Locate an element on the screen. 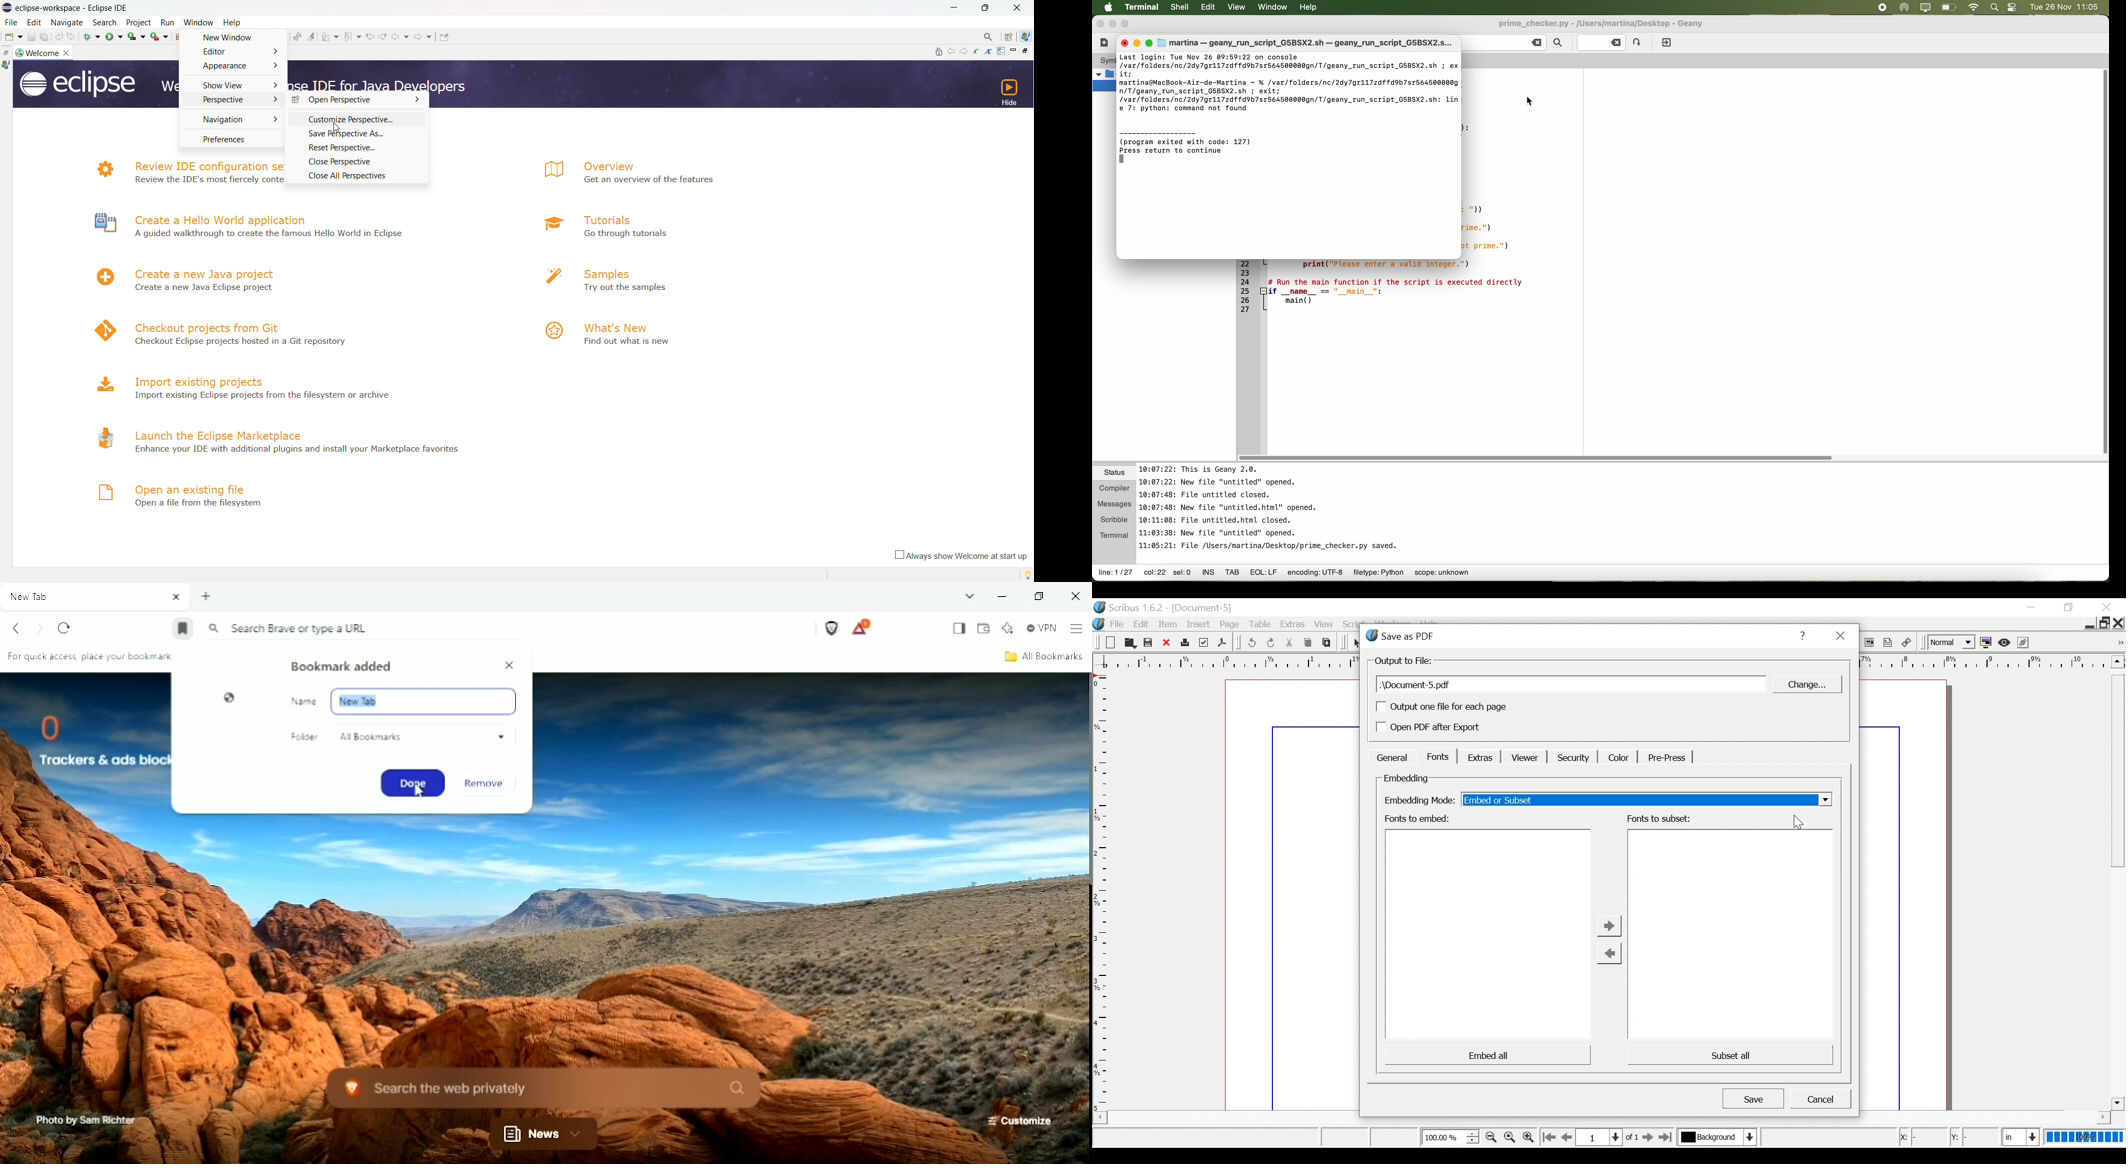 The height and width of the screenshot is (1176, 2128). Current layer is located at coordinates (1718, 1137).